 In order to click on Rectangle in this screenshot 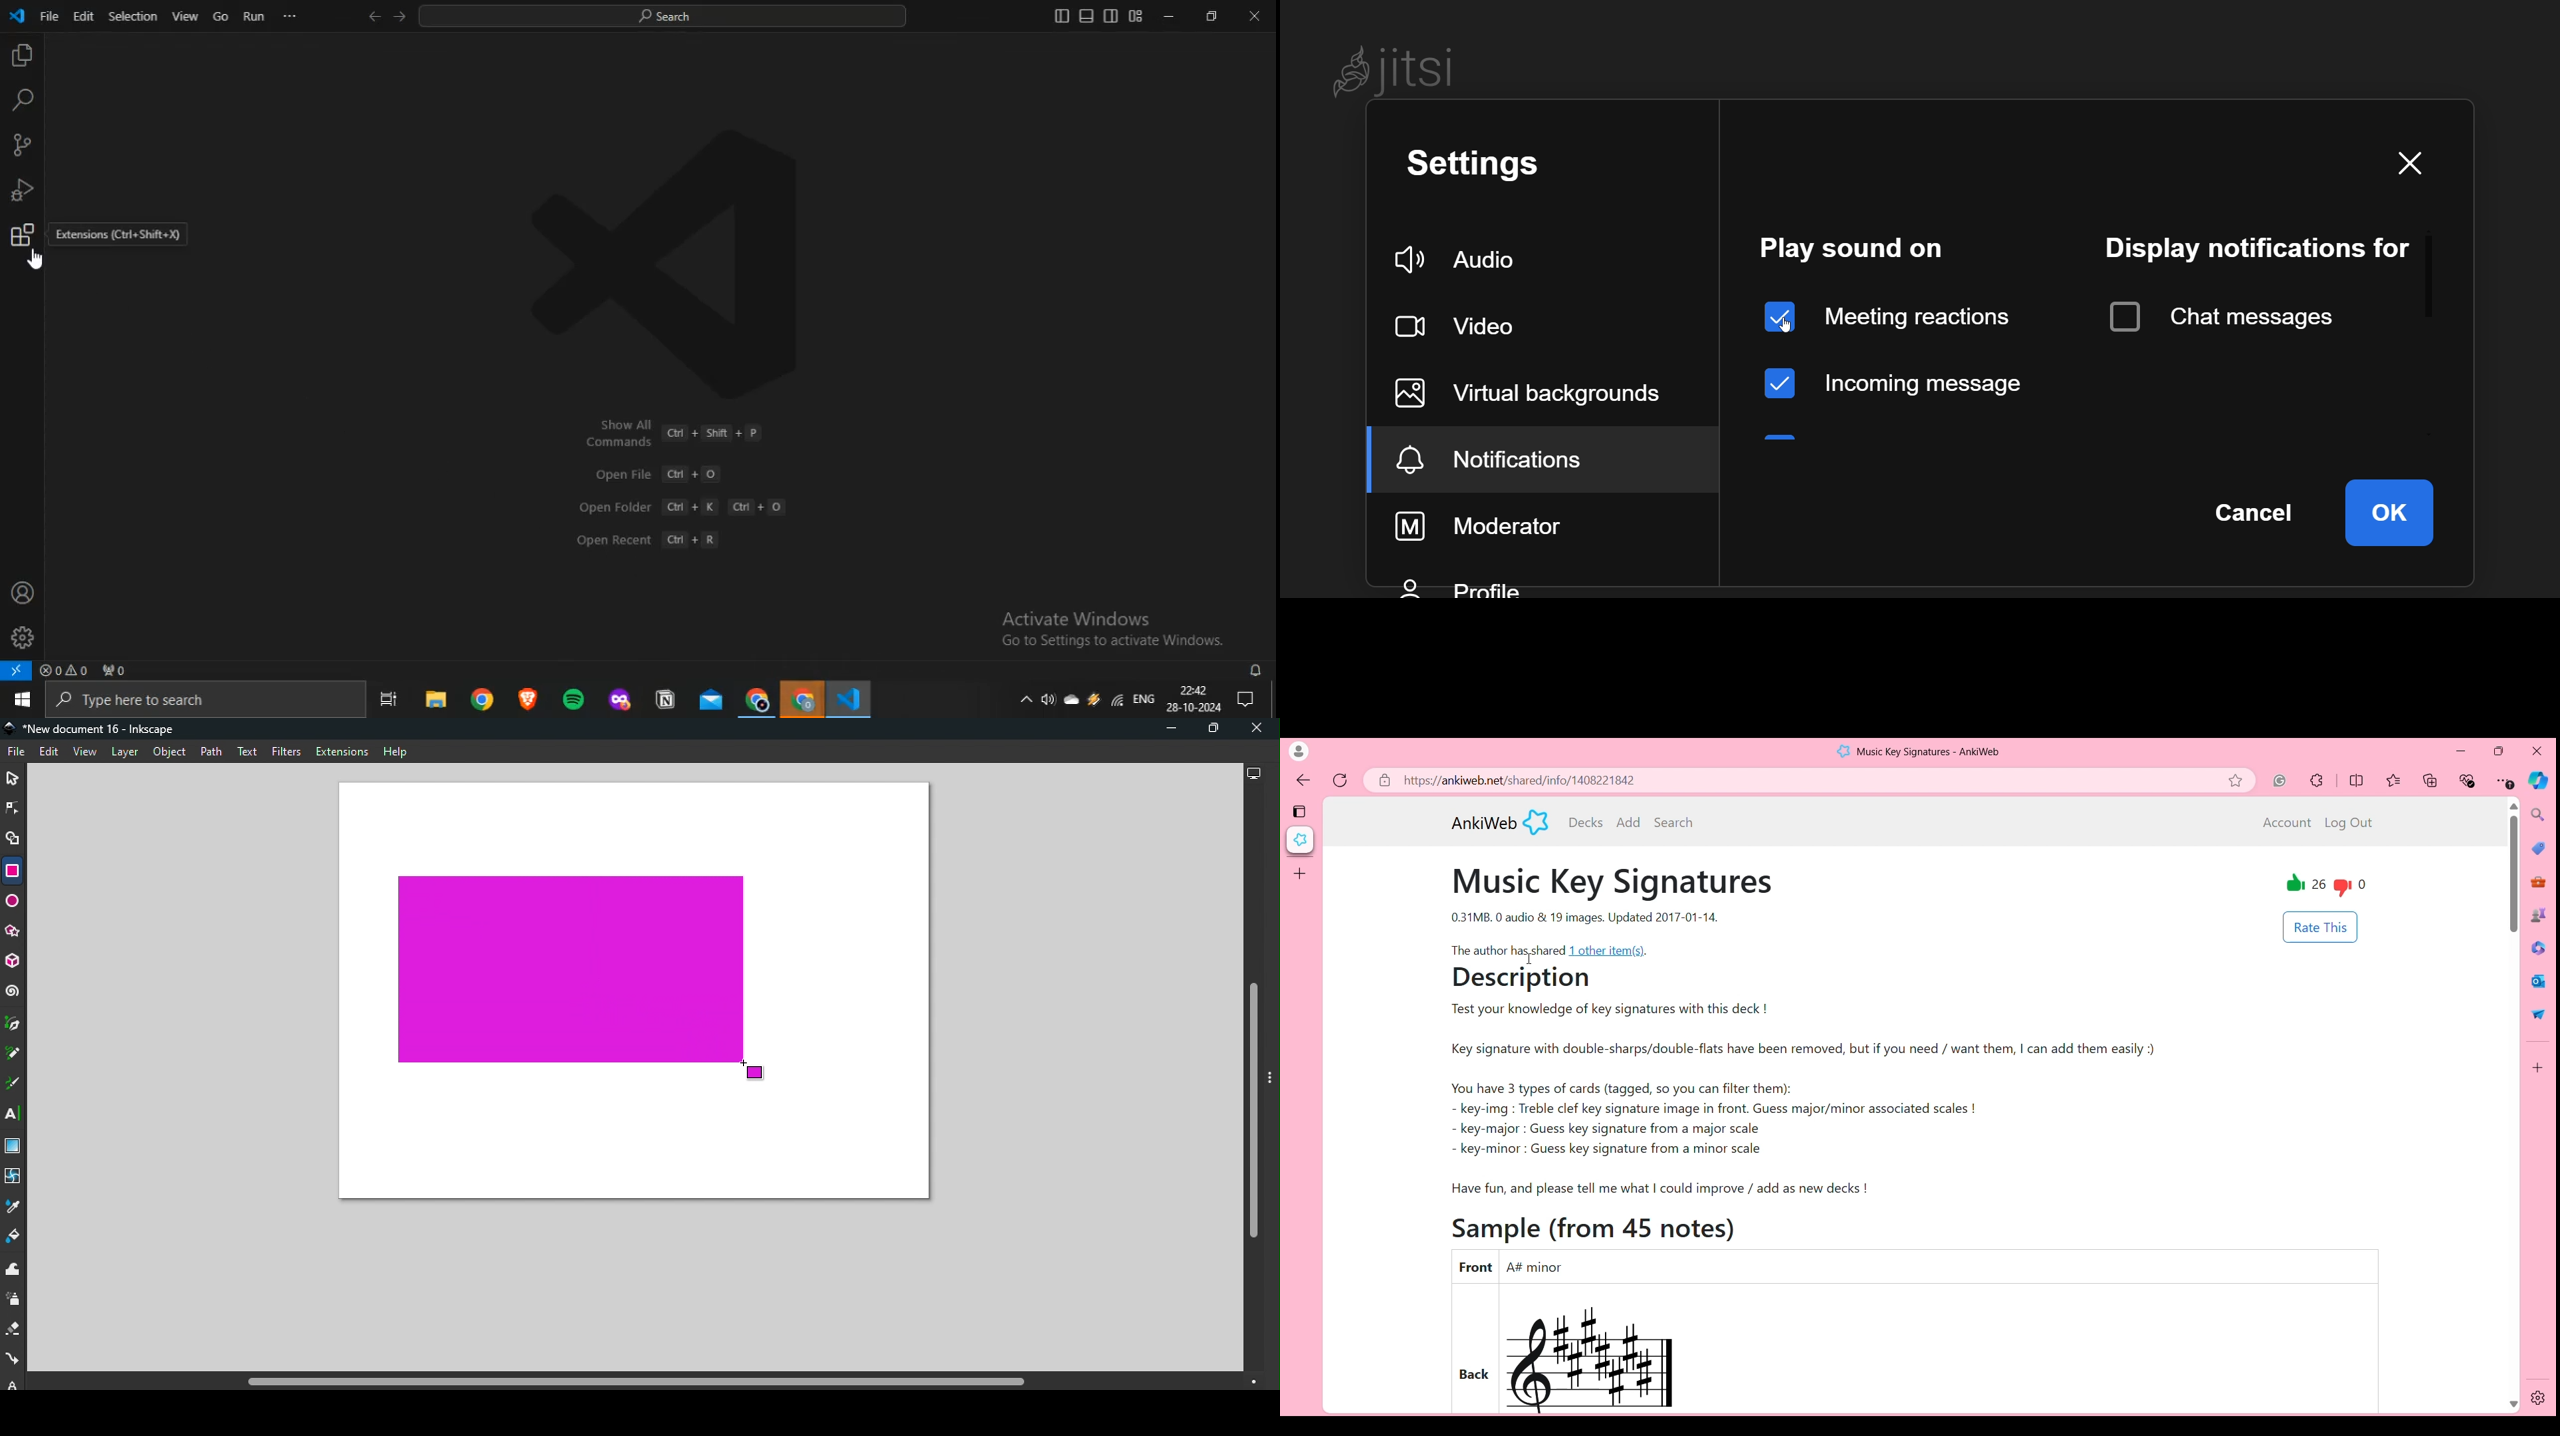, I will do `click(571, 971)`.